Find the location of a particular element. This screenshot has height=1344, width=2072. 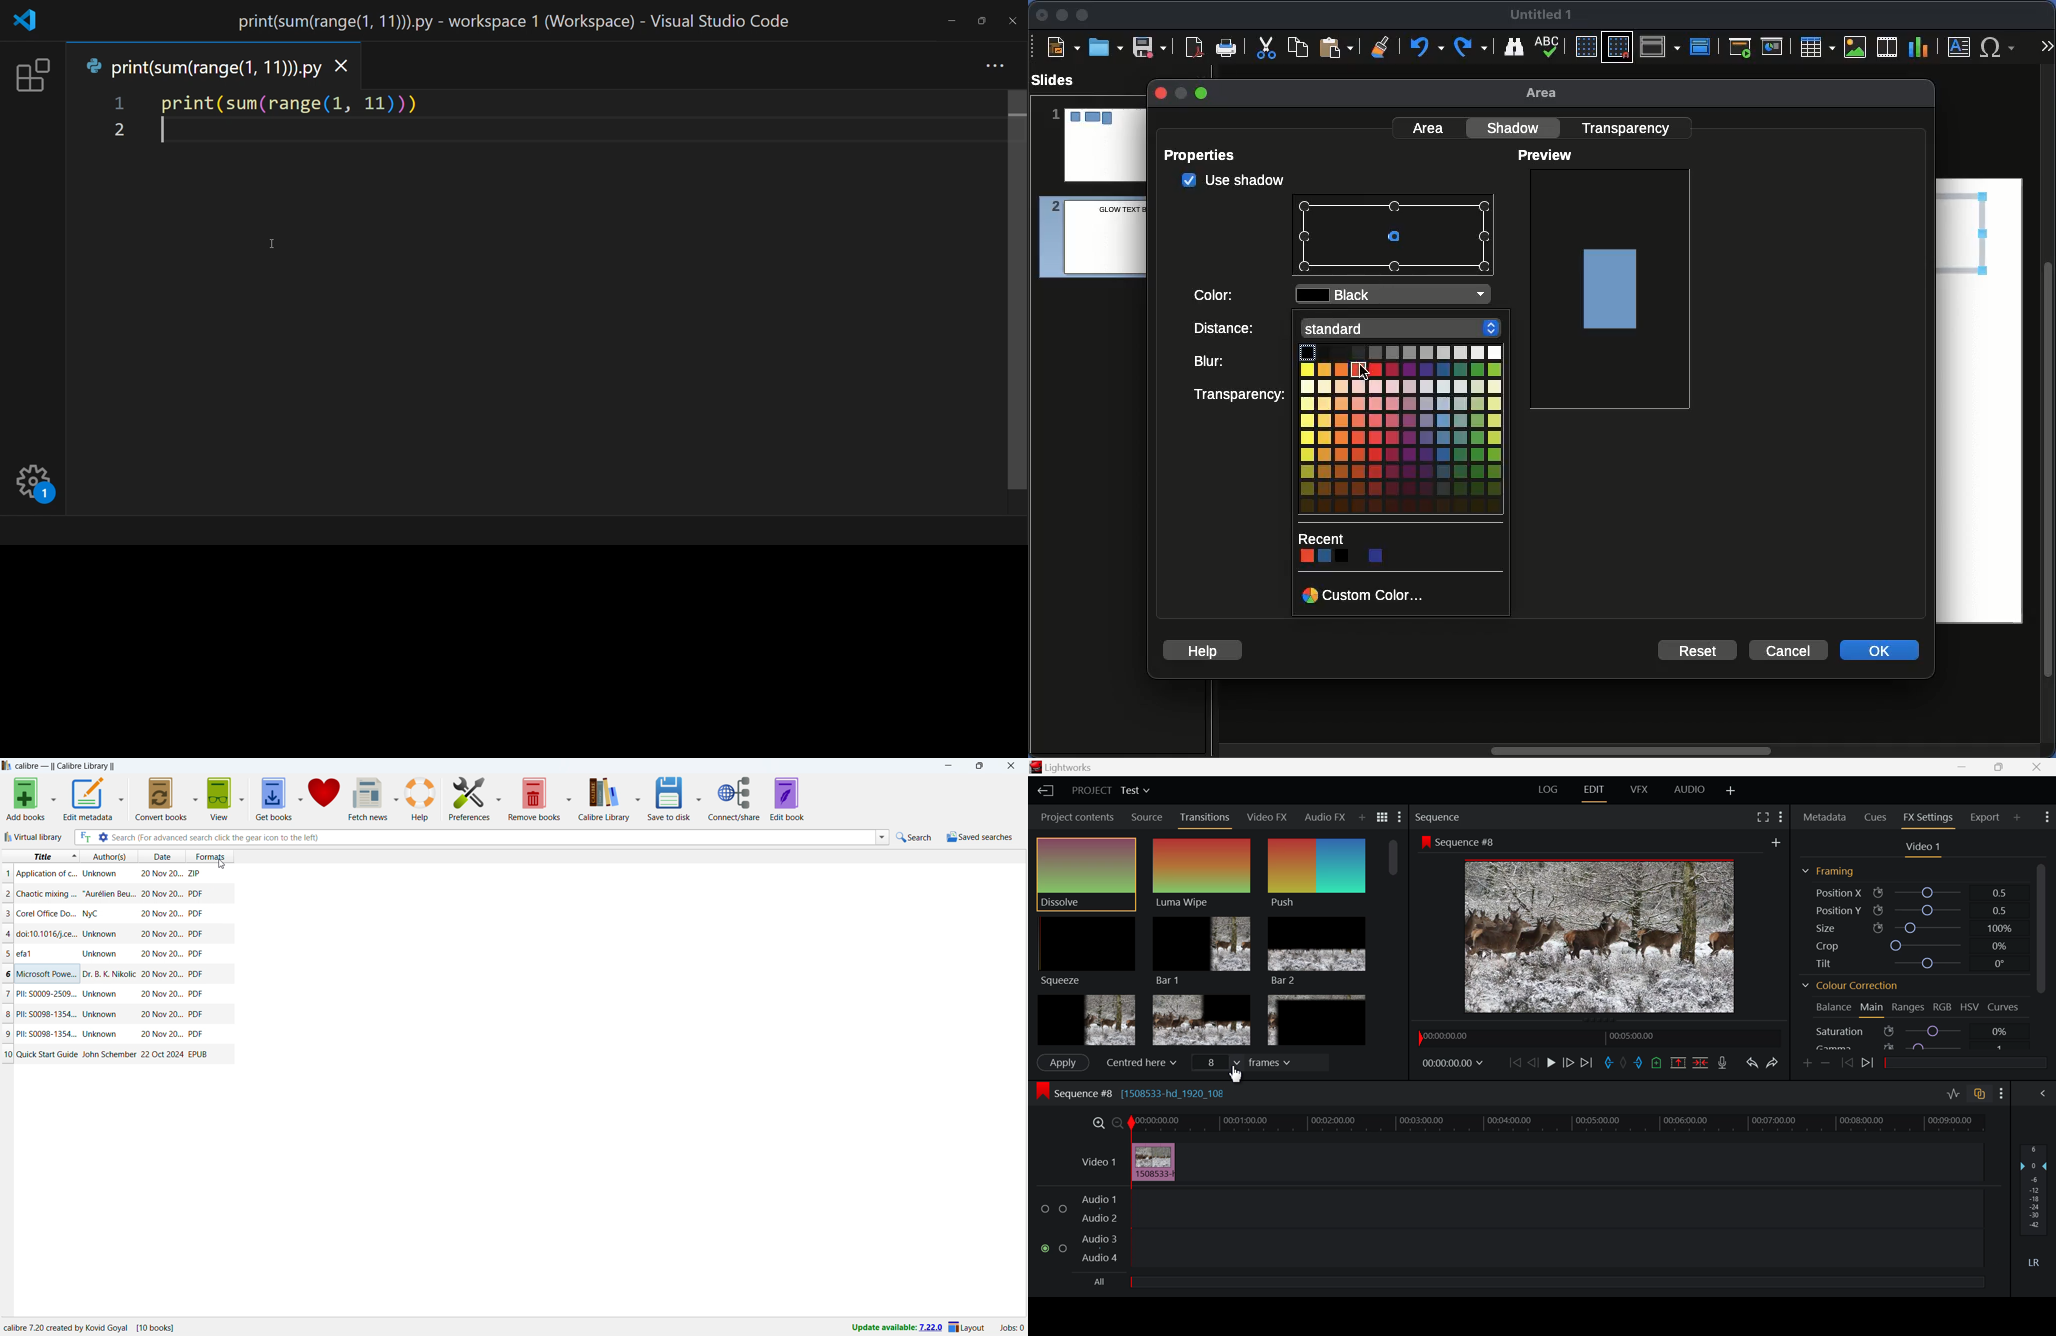

Layout is located at coordinates (967, 1327).